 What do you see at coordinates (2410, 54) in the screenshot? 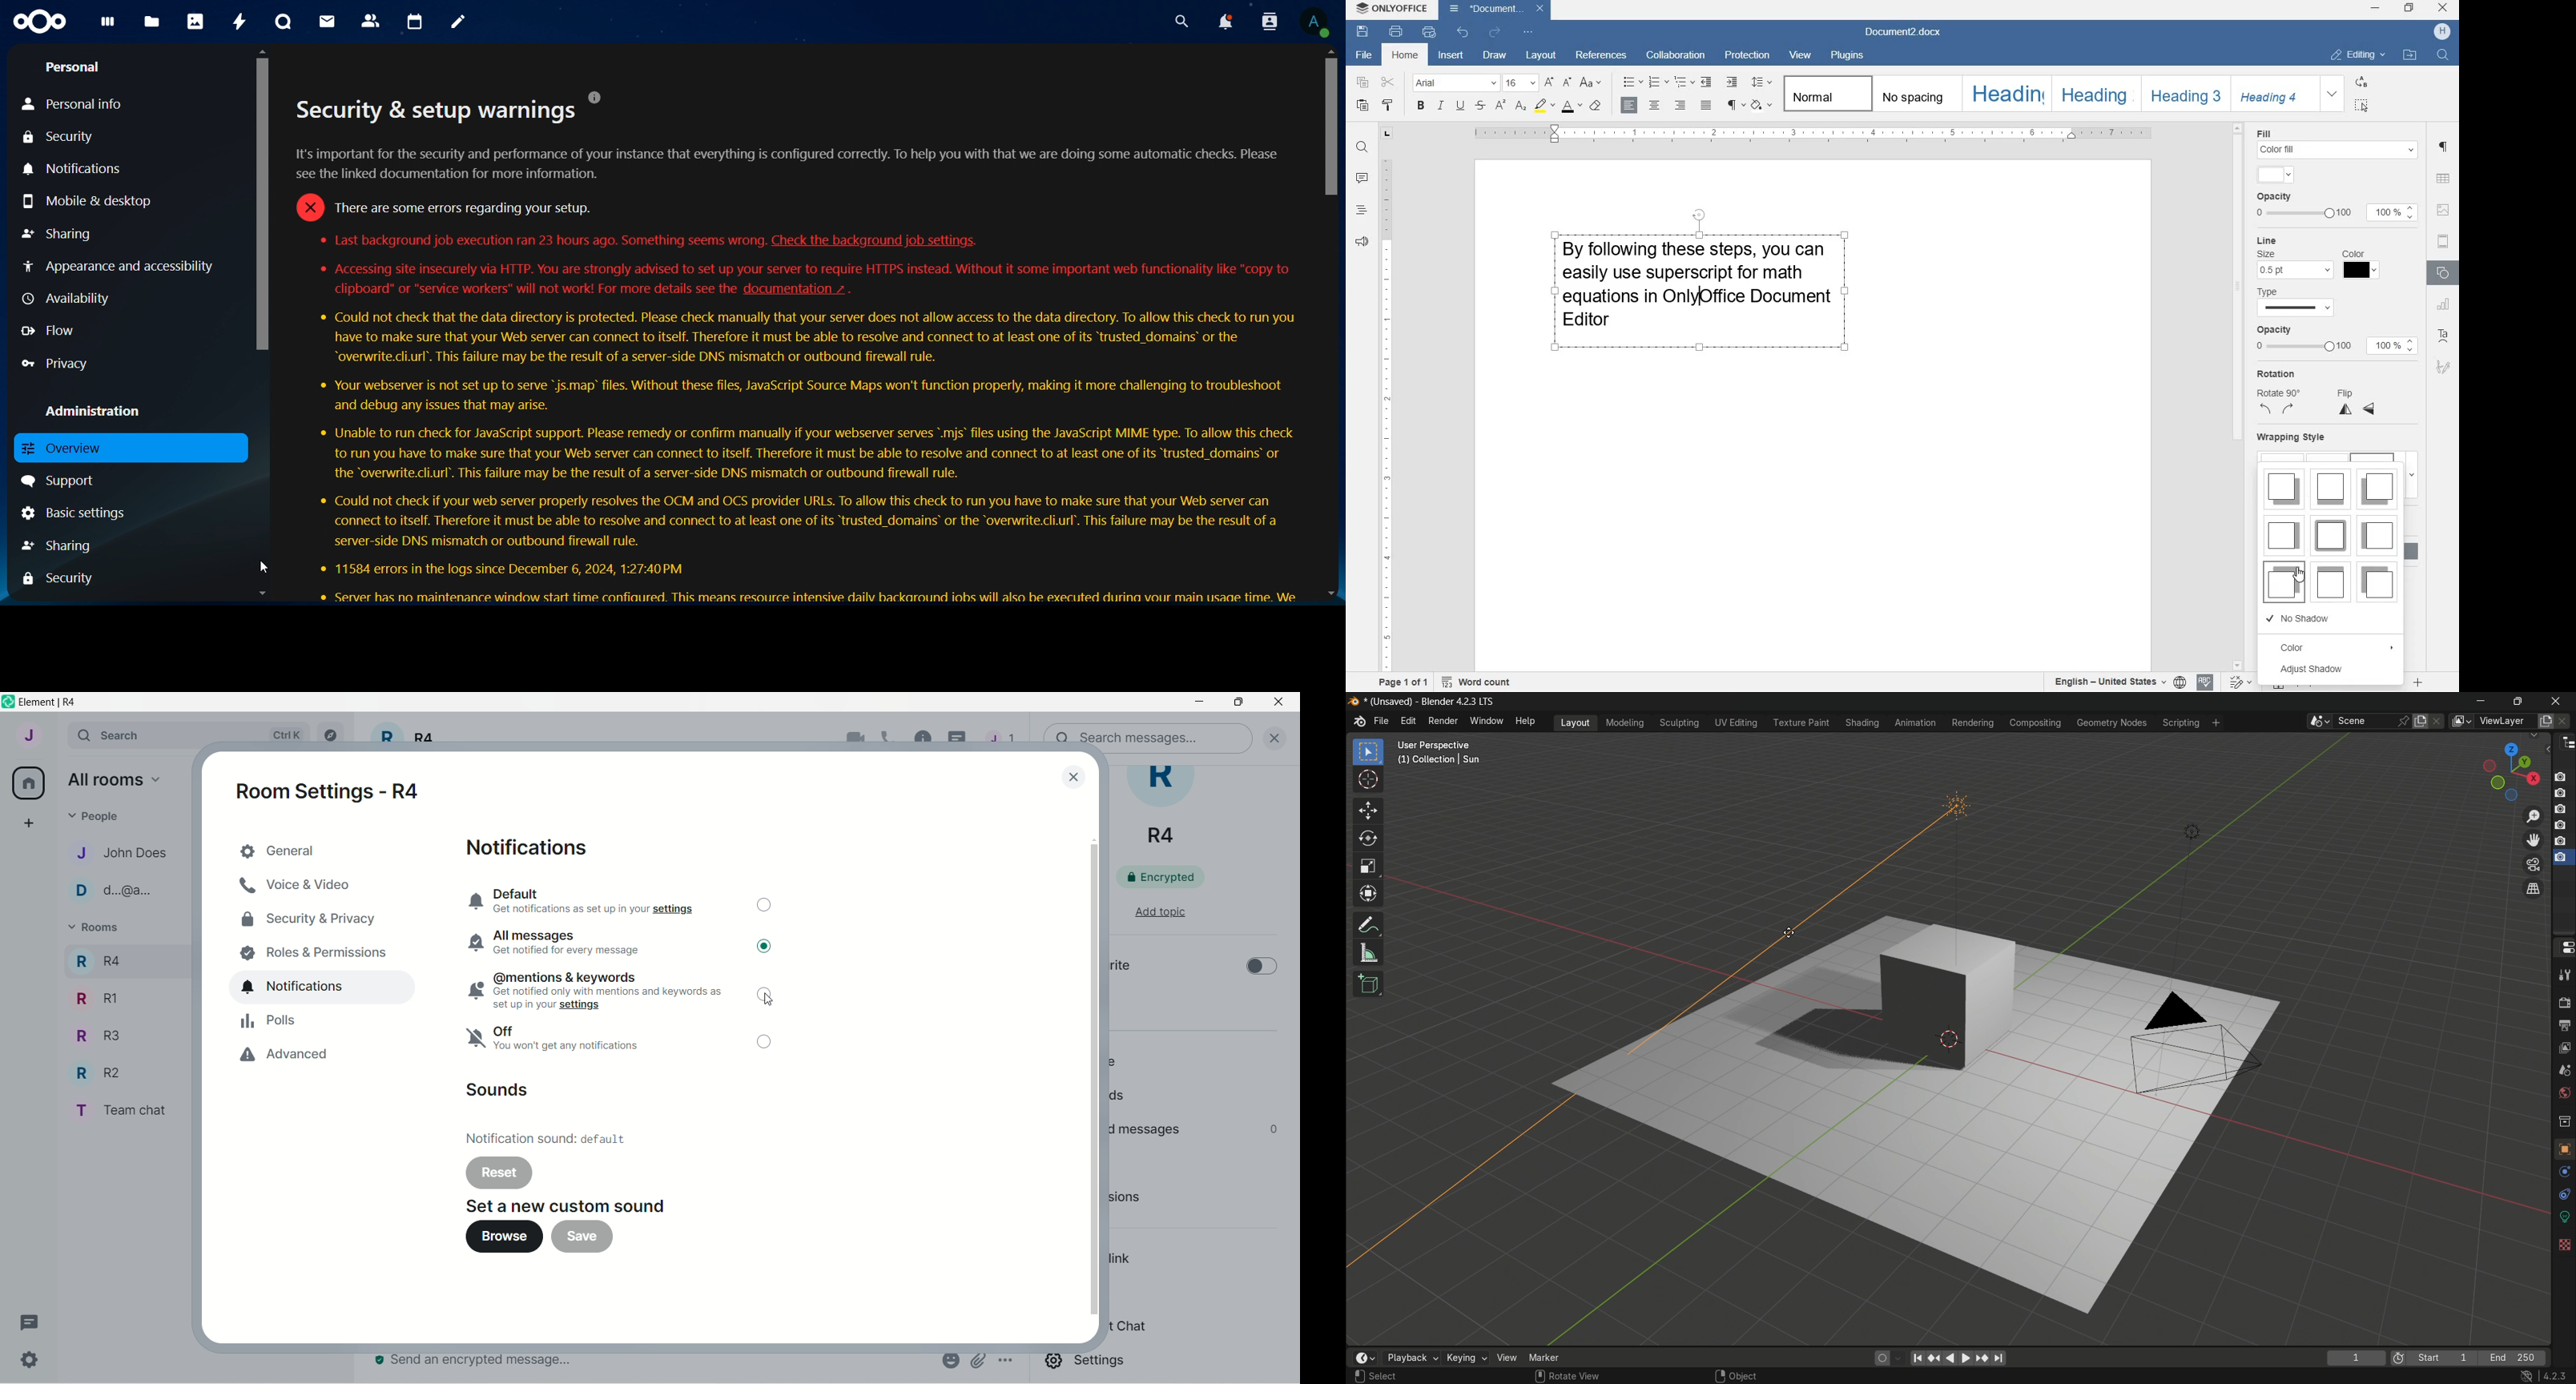
I see `OPEN FILE LOCATION` at bounding box center [2410, 54].